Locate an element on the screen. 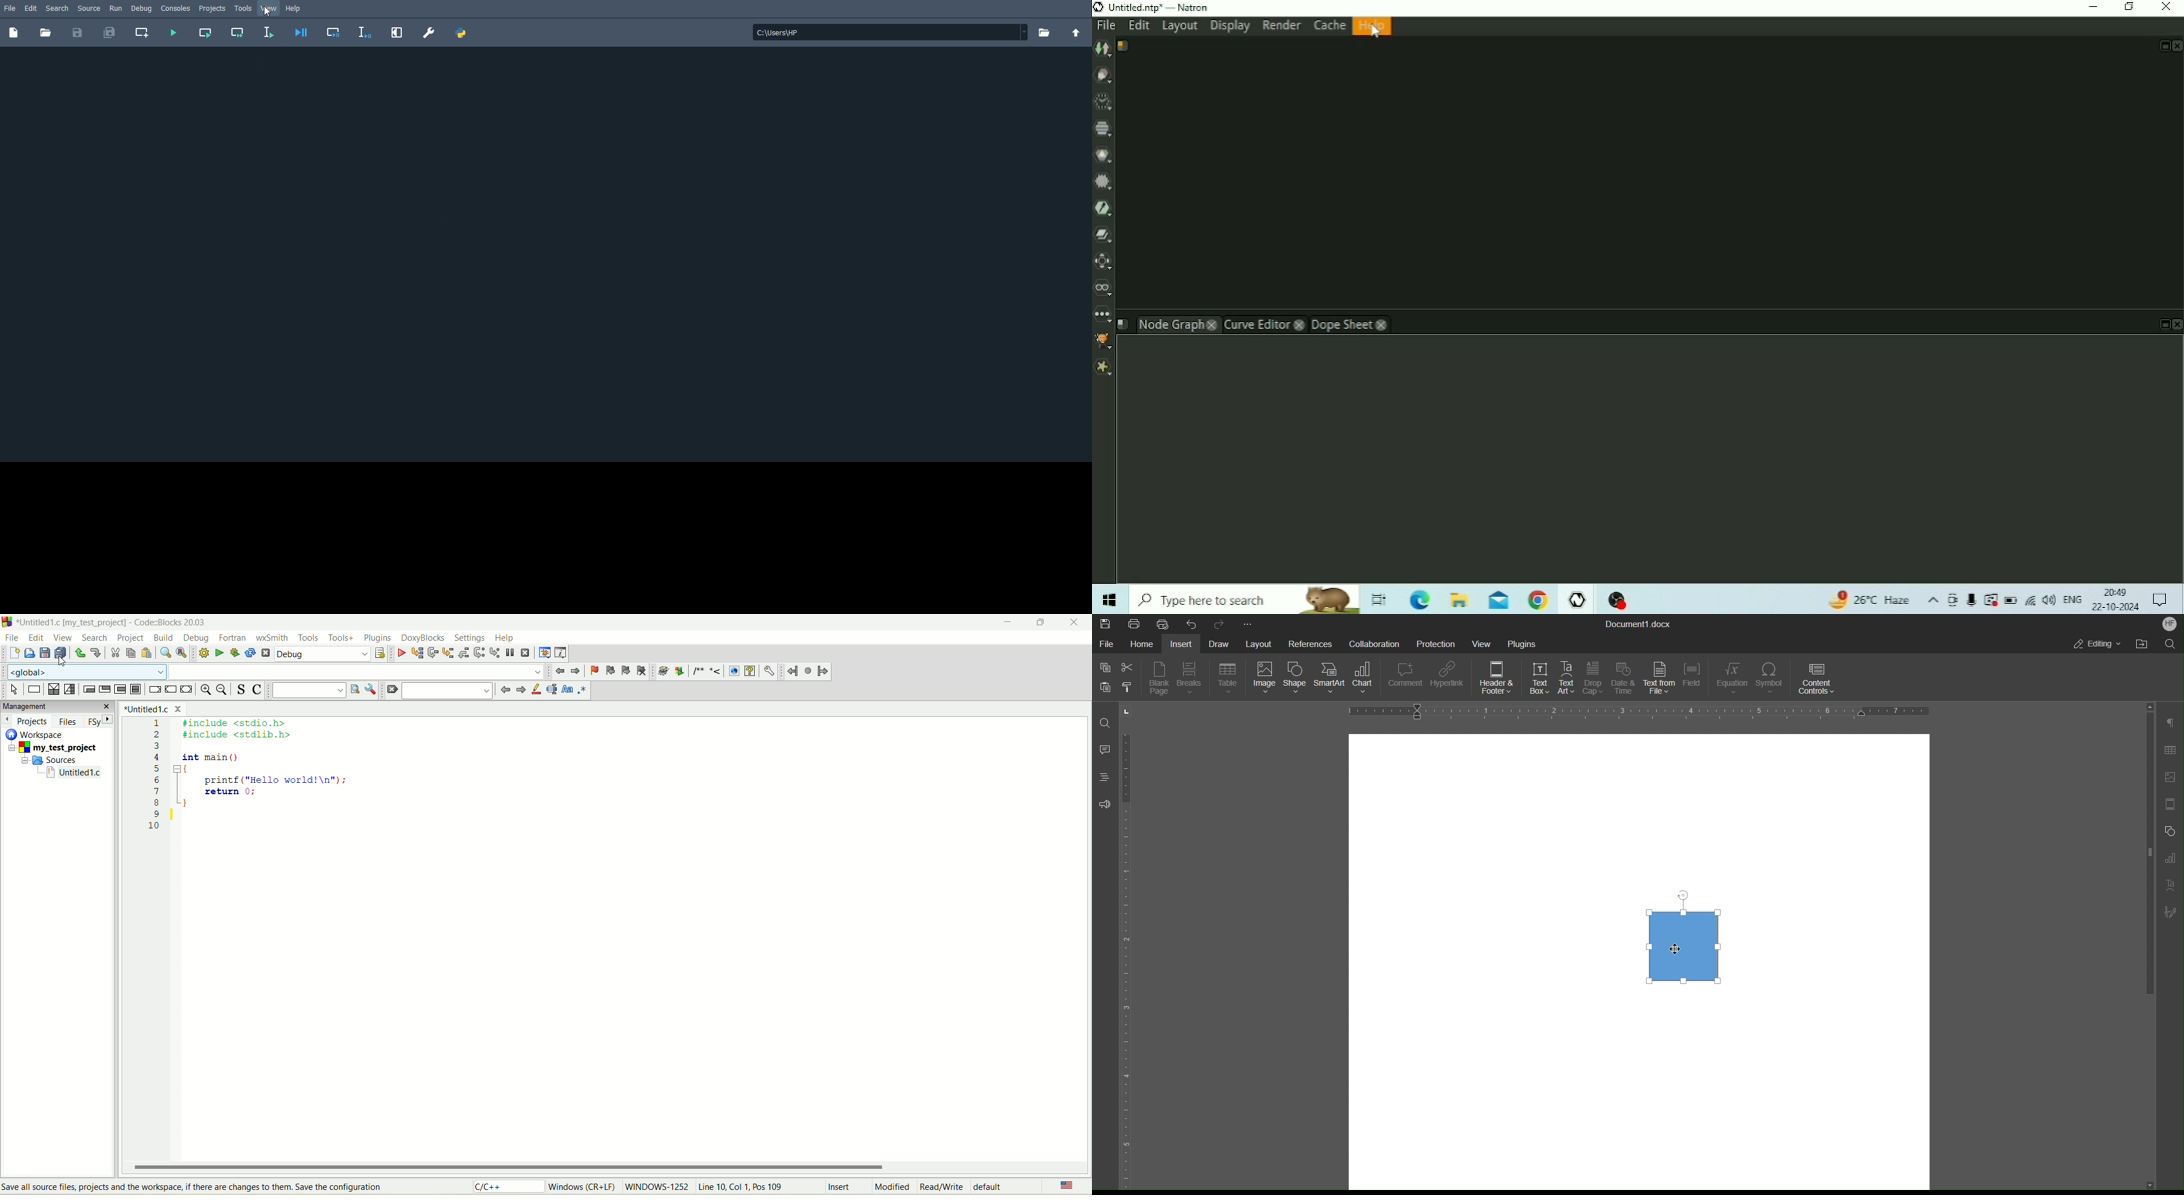  Change to parent directory is located at coordinates (1075, 32).